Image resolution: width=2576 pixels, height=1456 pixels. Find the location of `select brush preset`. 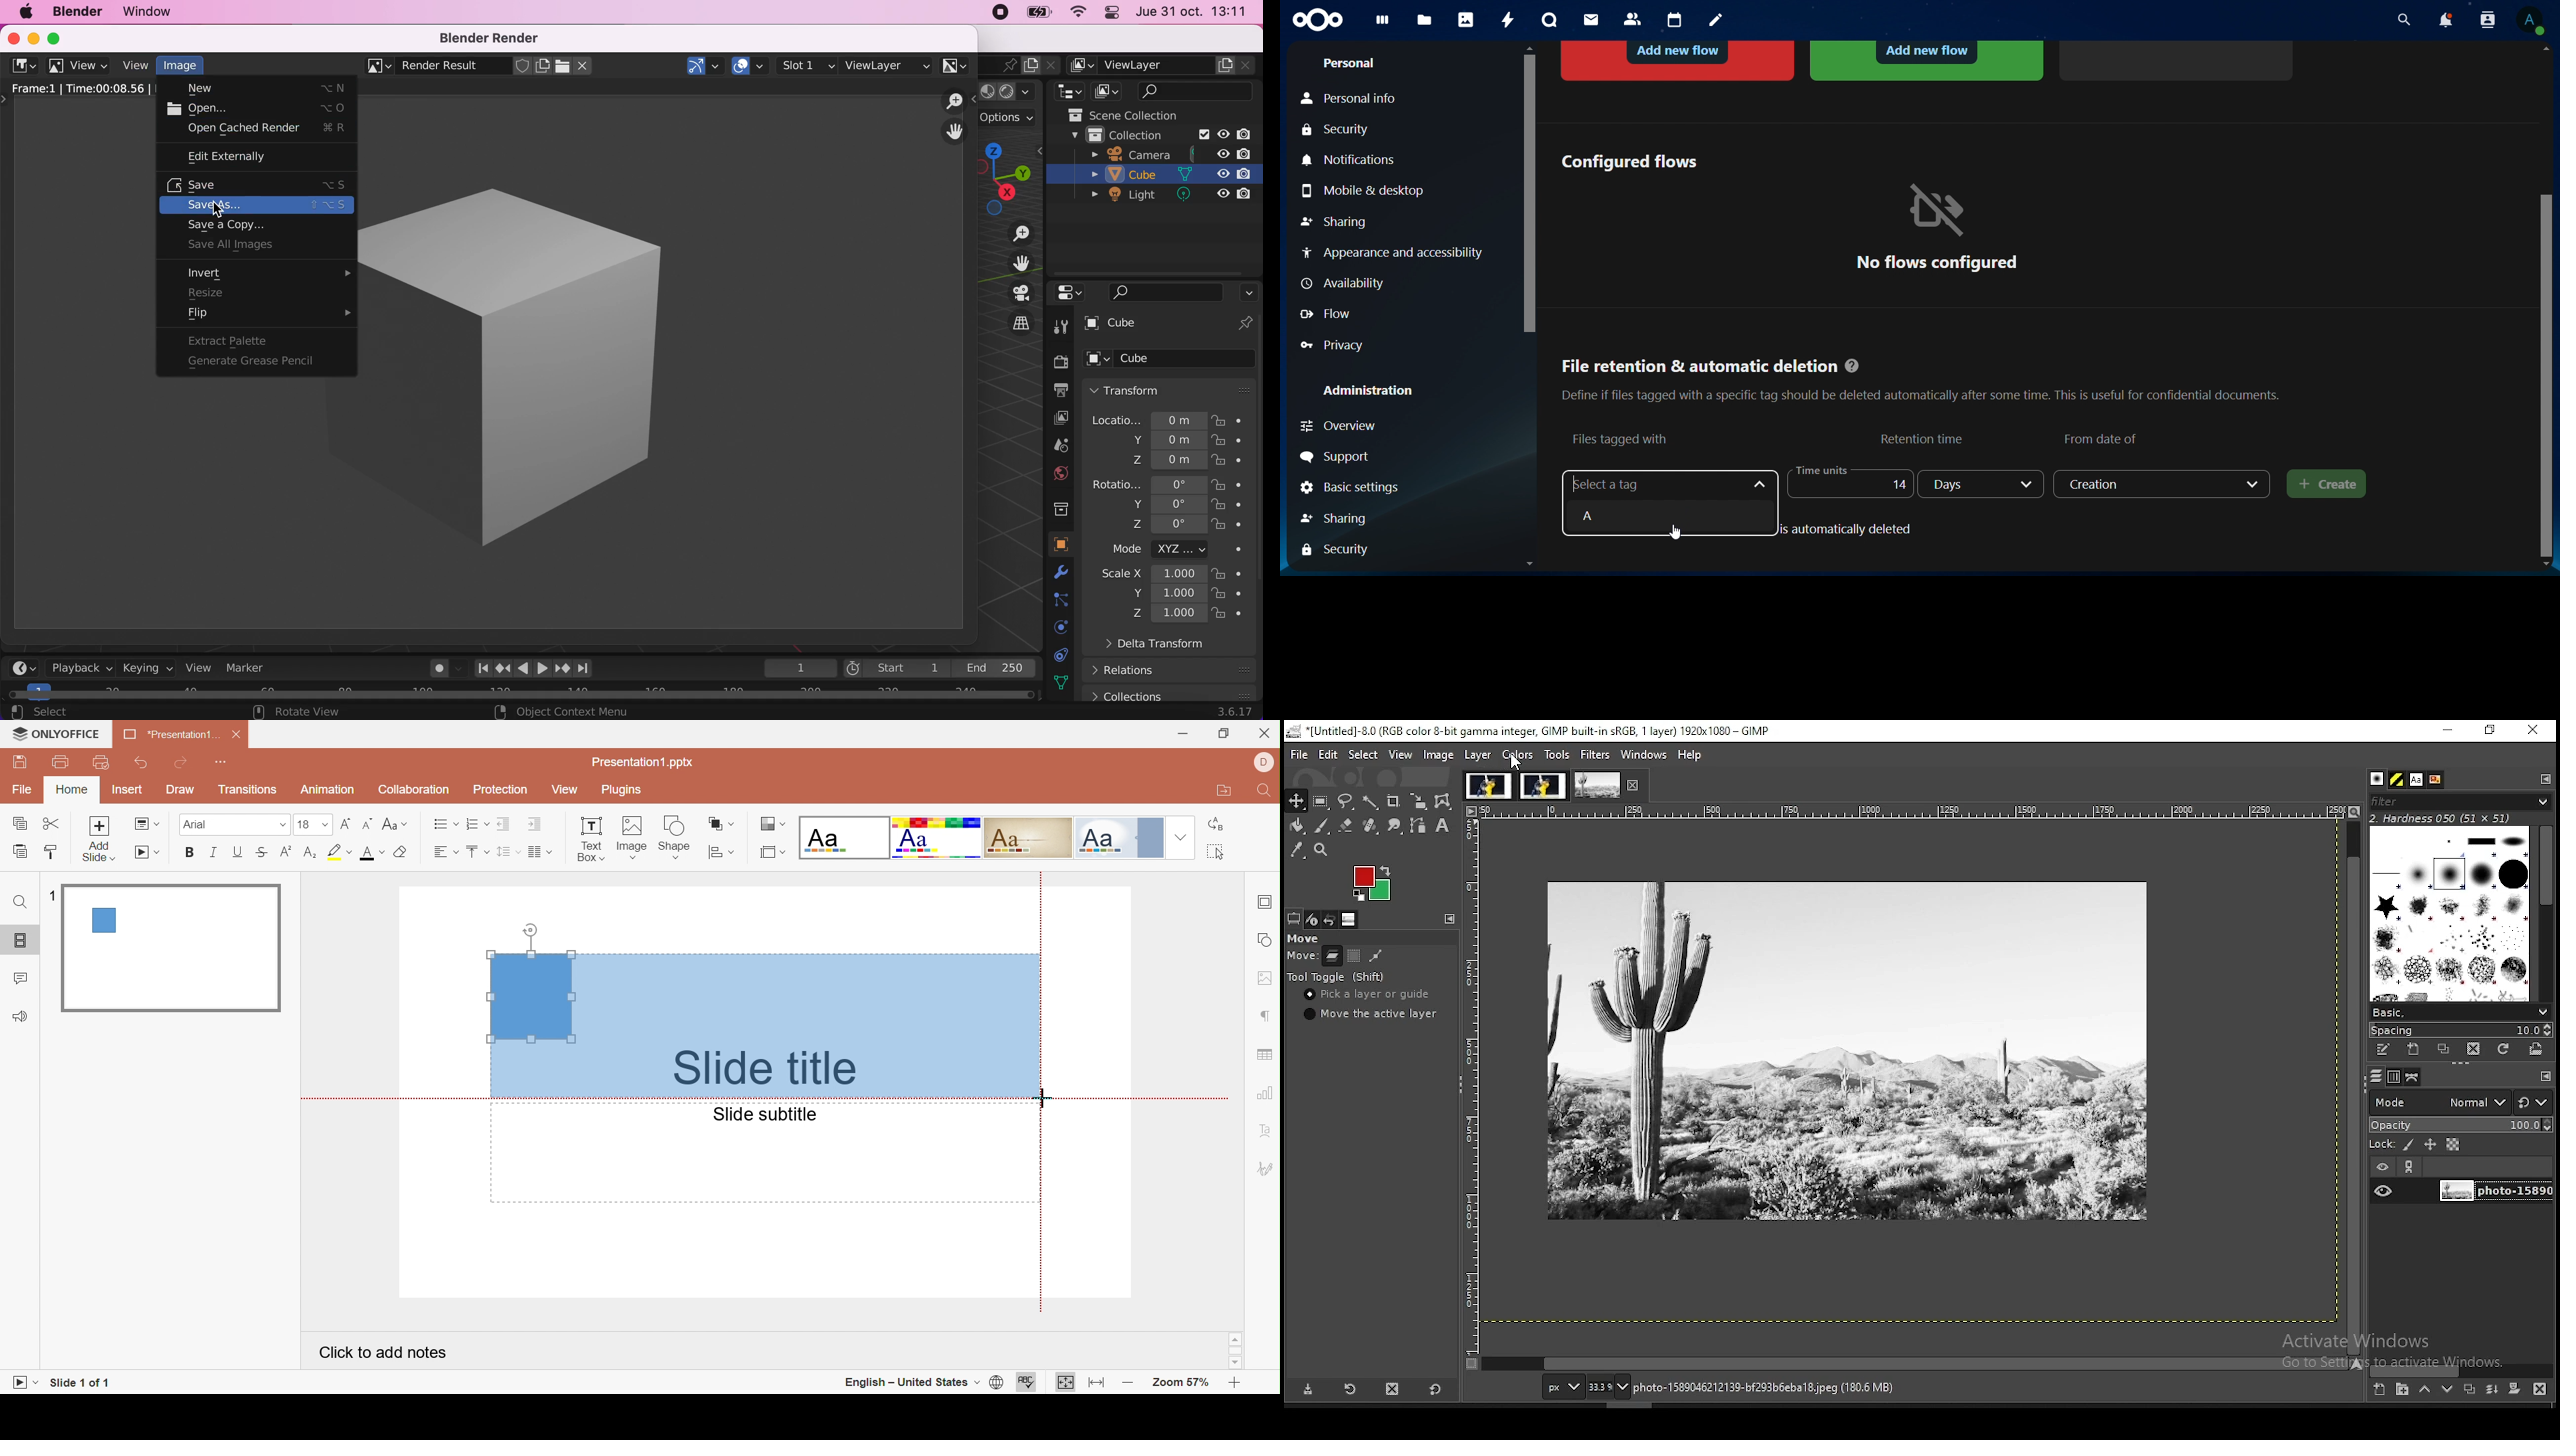

select brush preset is located at coordinates (2458, 1011).